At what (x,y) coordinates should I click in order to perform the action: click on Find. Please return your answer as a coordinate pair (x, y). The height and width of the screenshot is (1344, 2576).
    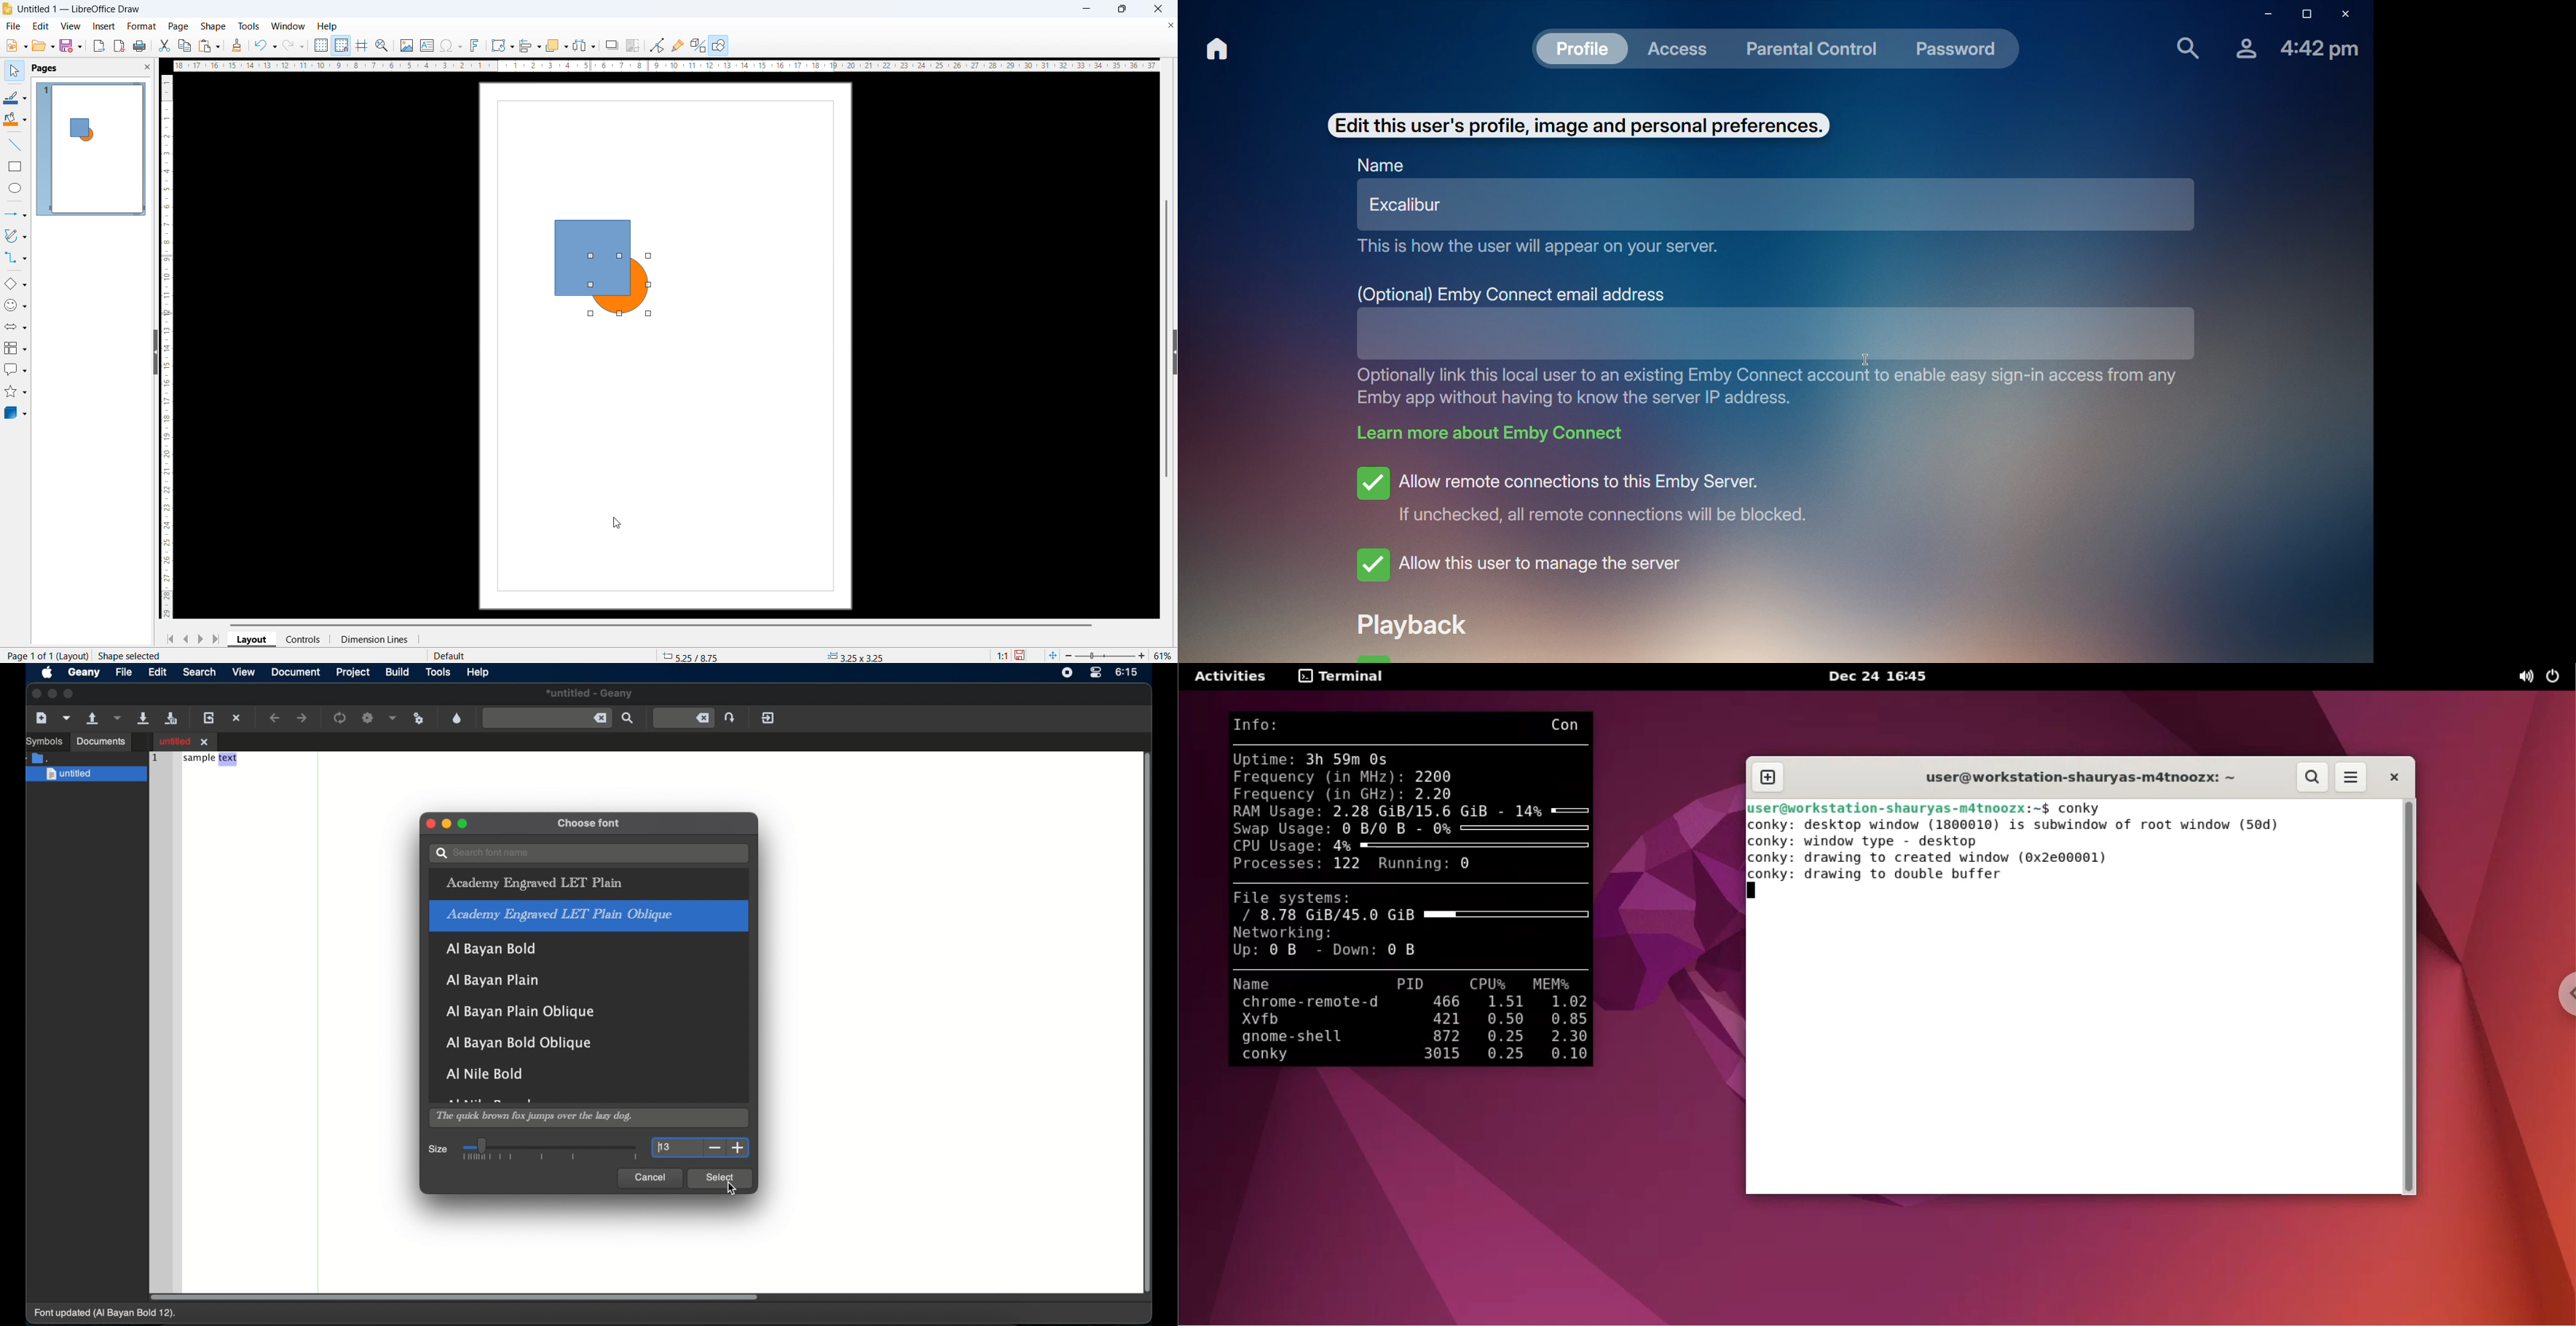
    Looking at the image, I should click on (2185, 47).